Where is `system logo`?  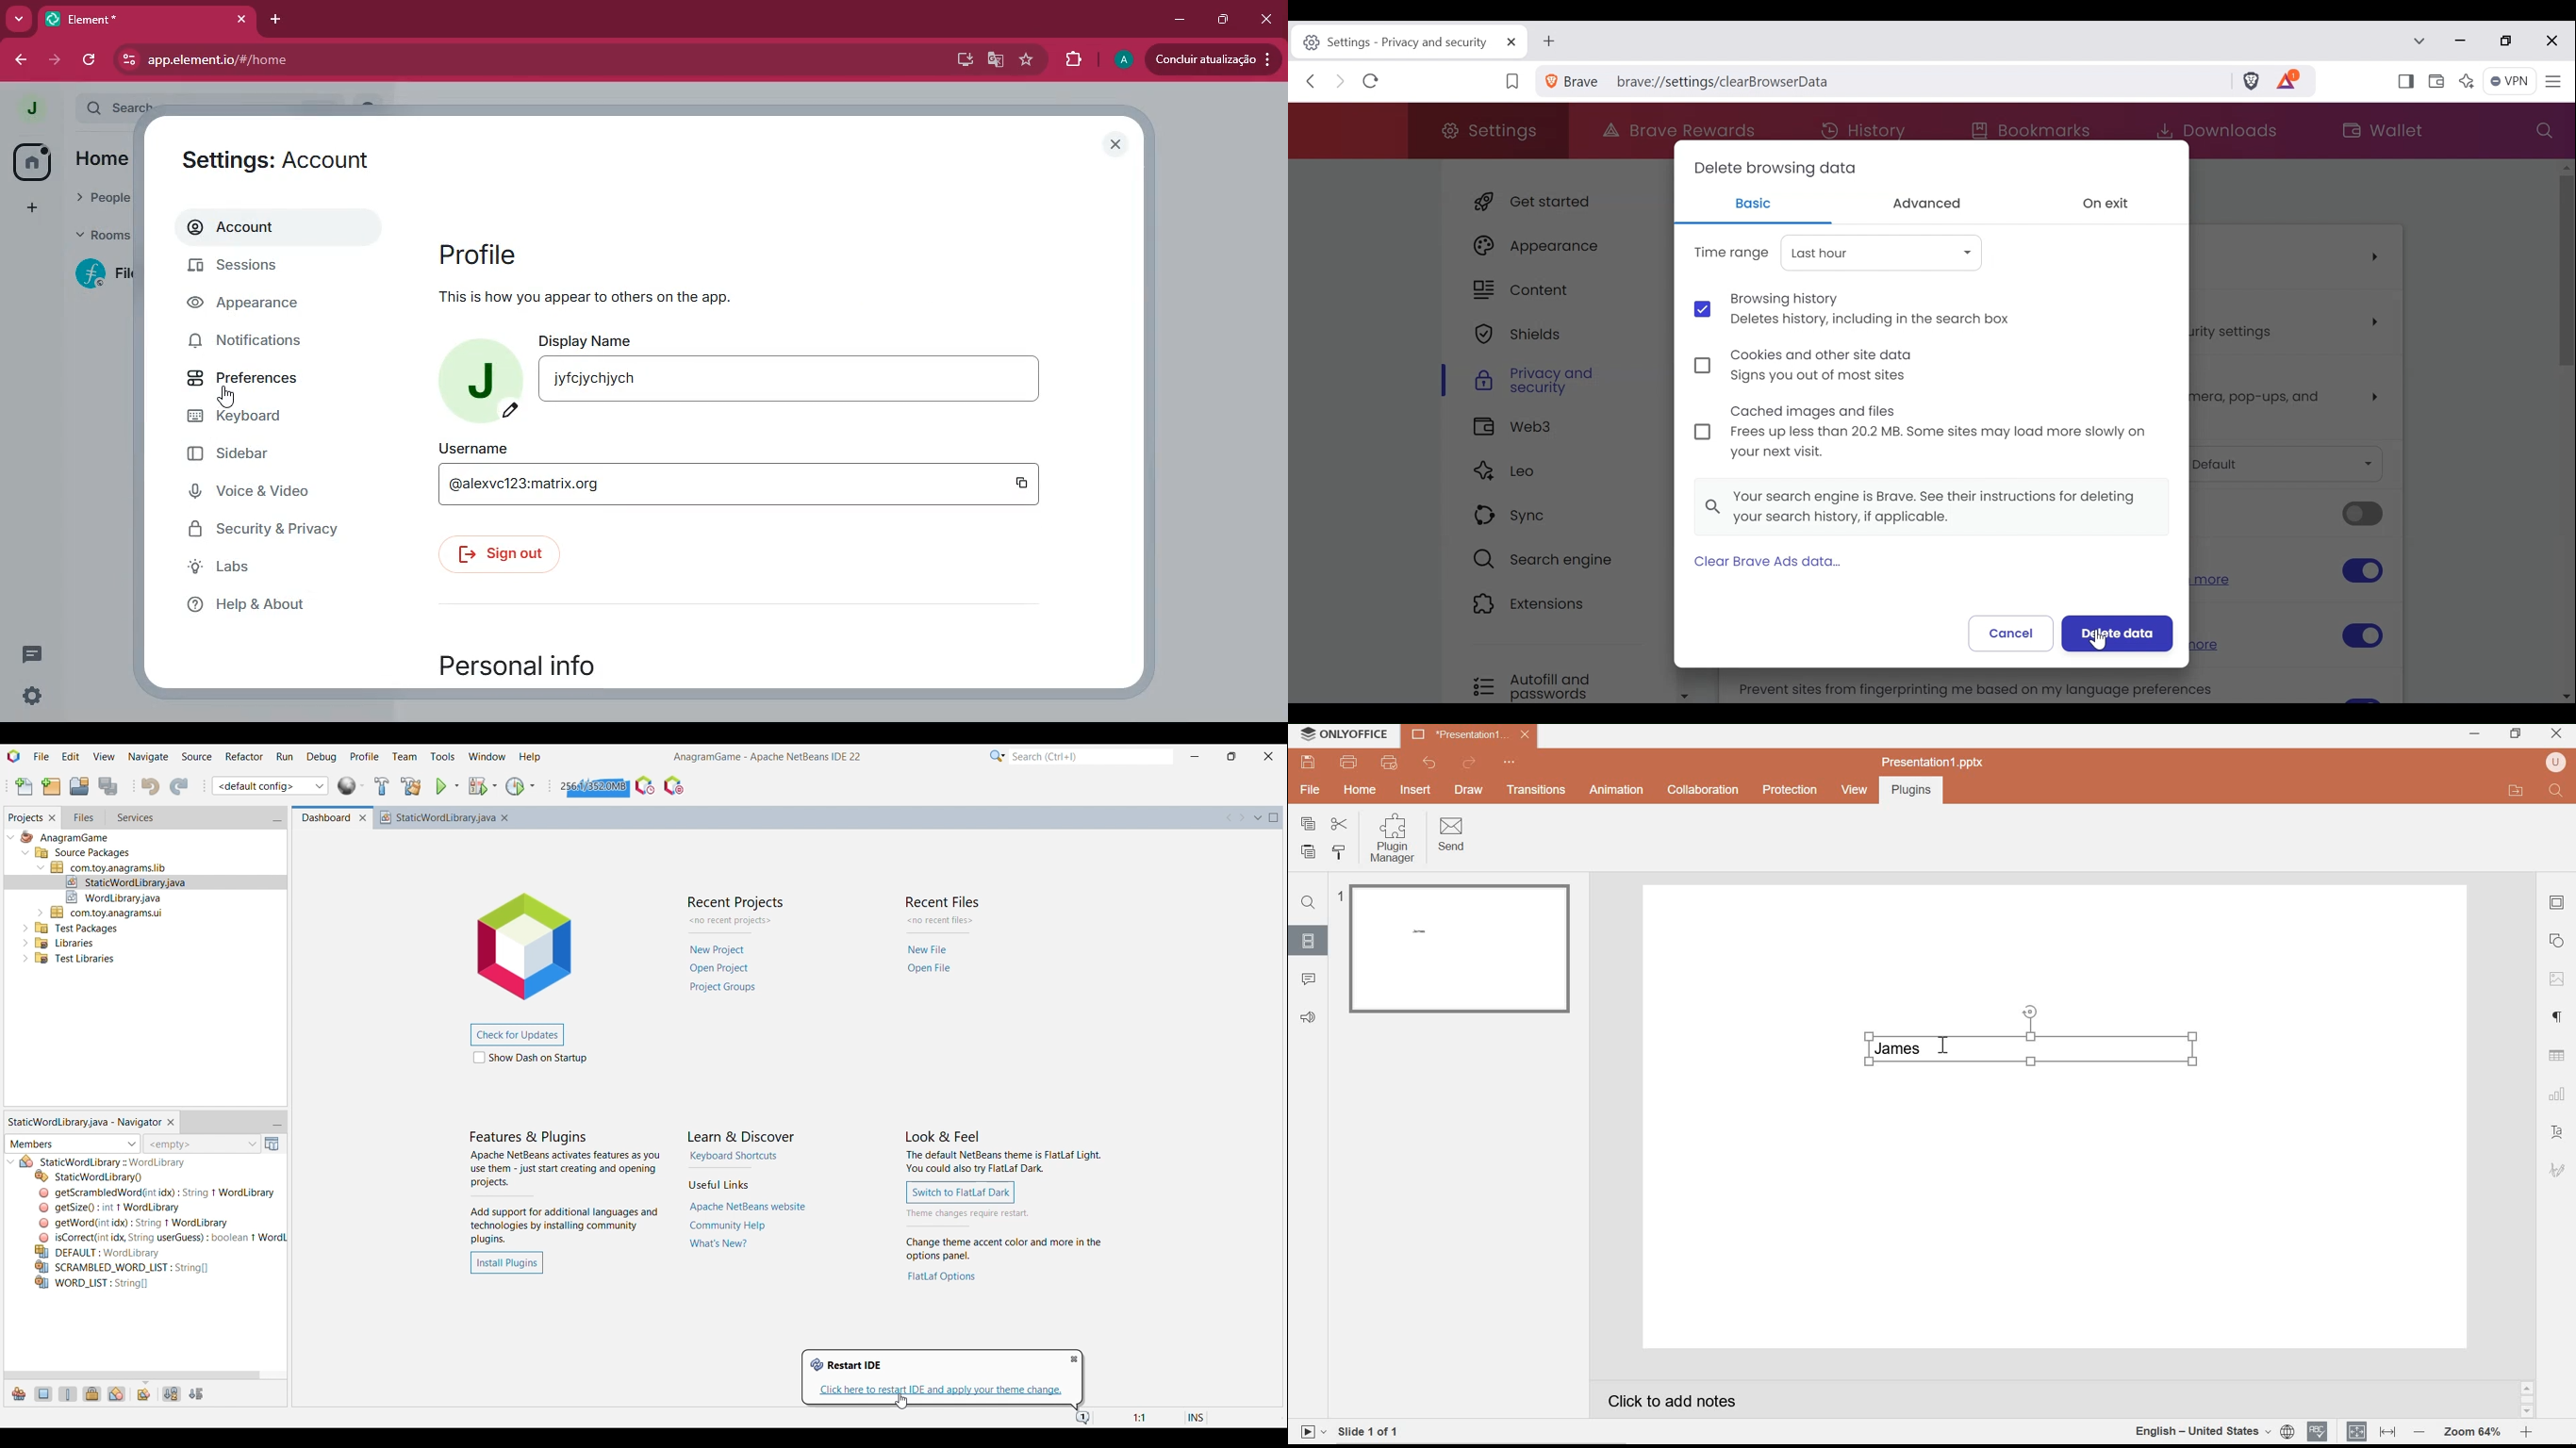 system logo is located at coordinates (1307, 734).